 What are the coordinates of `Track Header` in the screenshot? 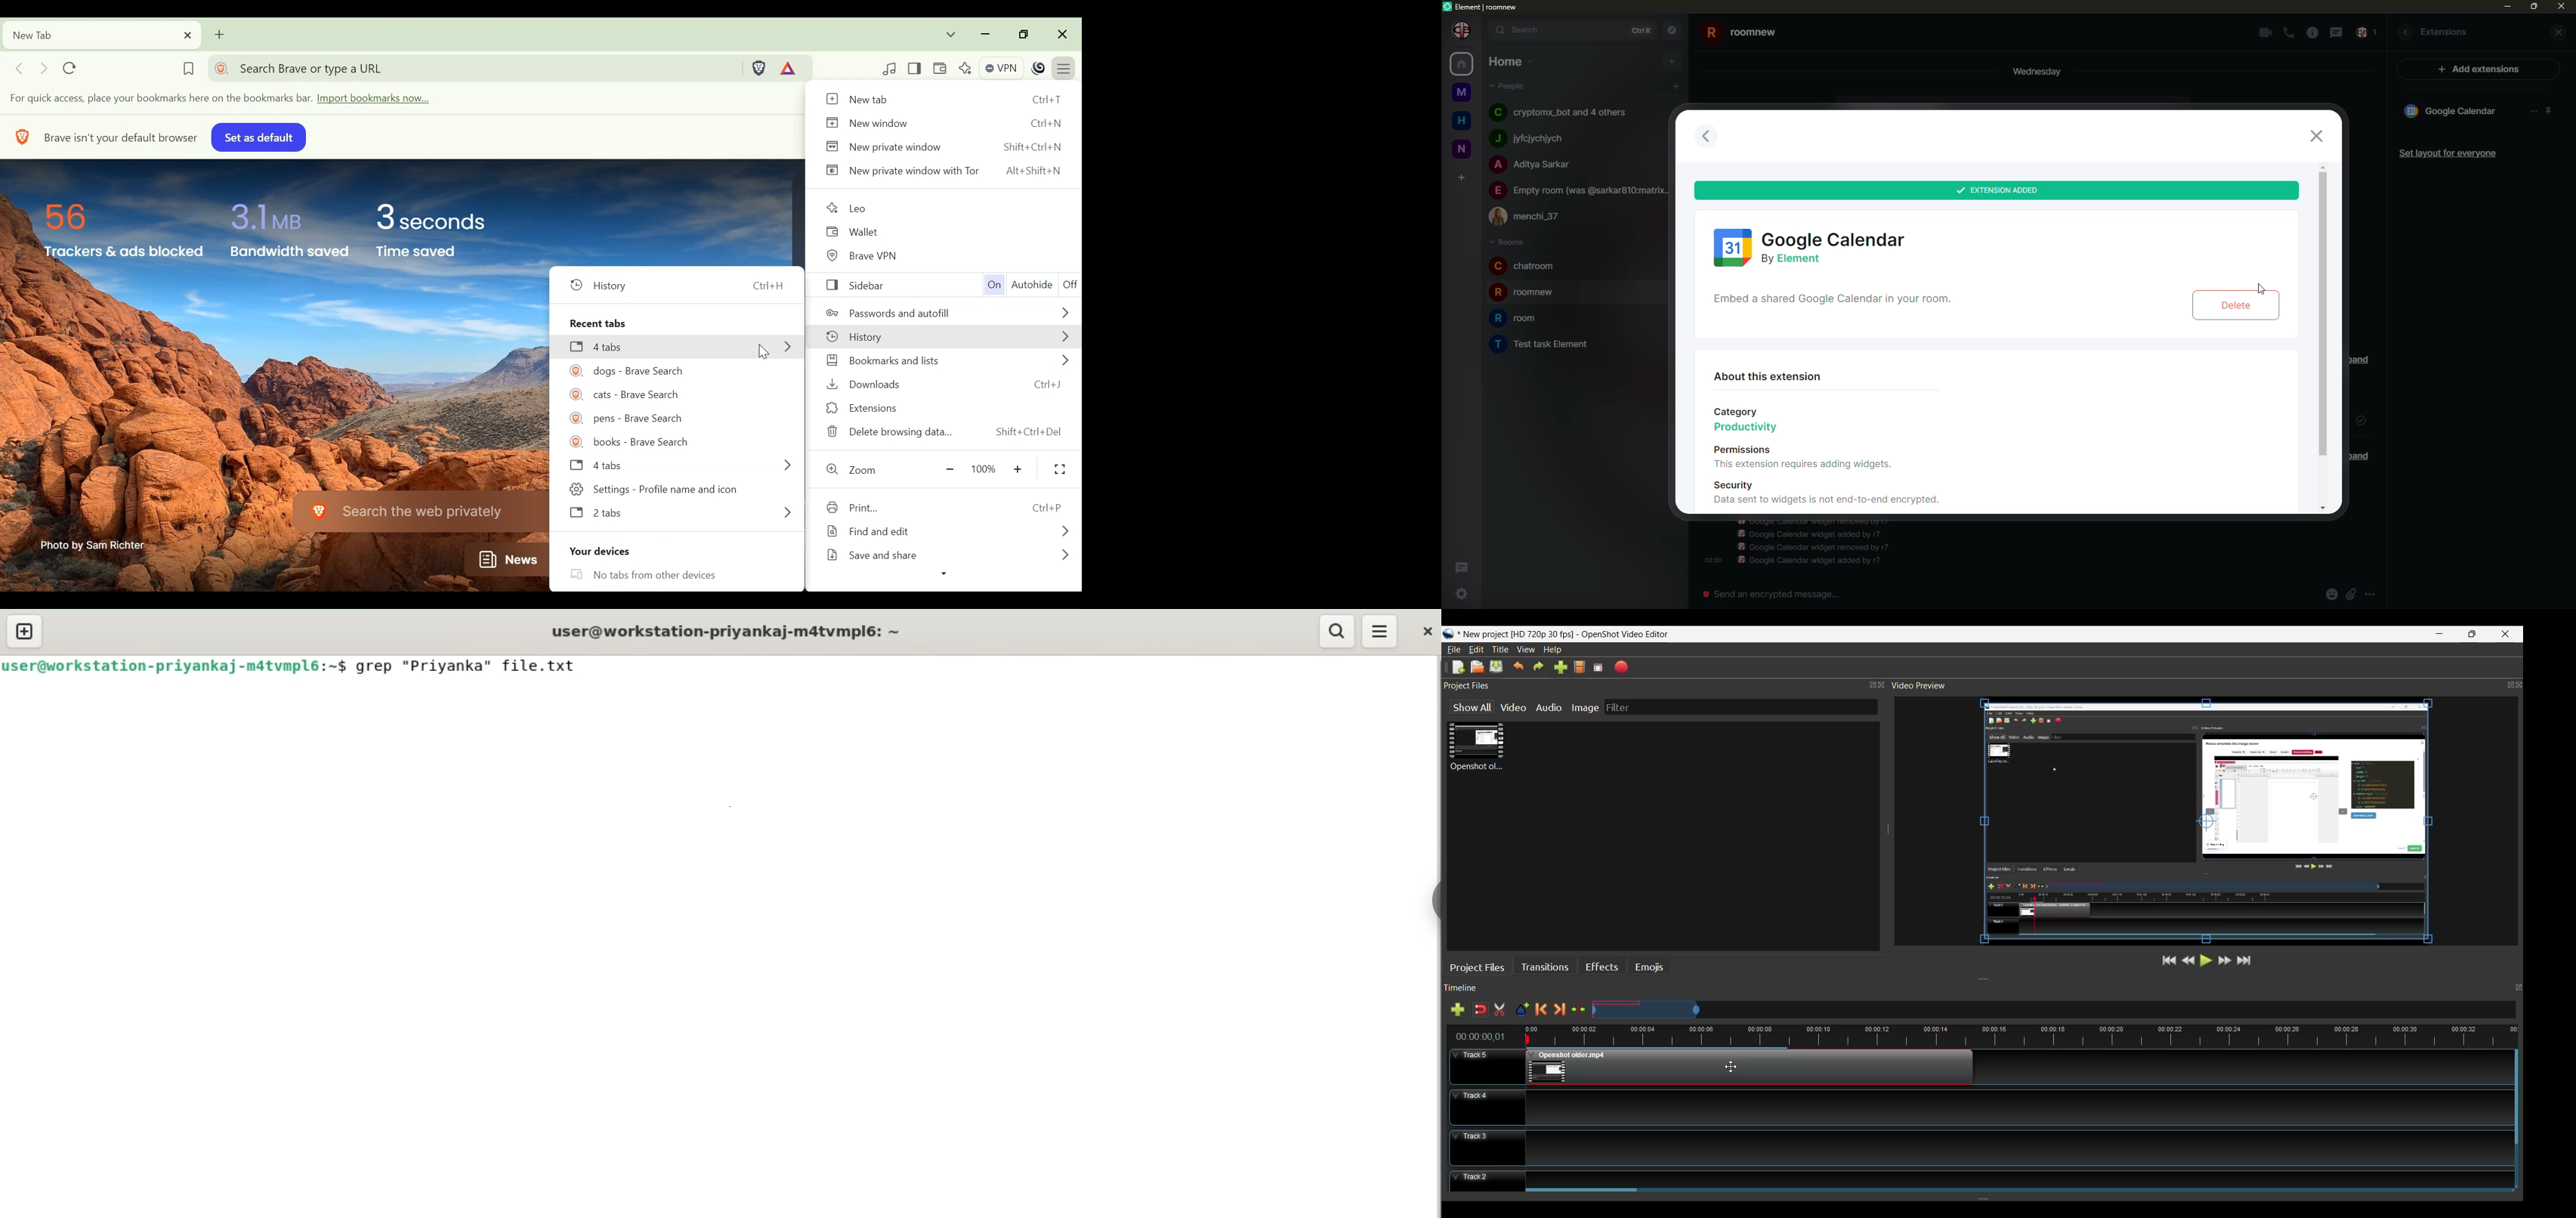 It's located at (1484, 1065).